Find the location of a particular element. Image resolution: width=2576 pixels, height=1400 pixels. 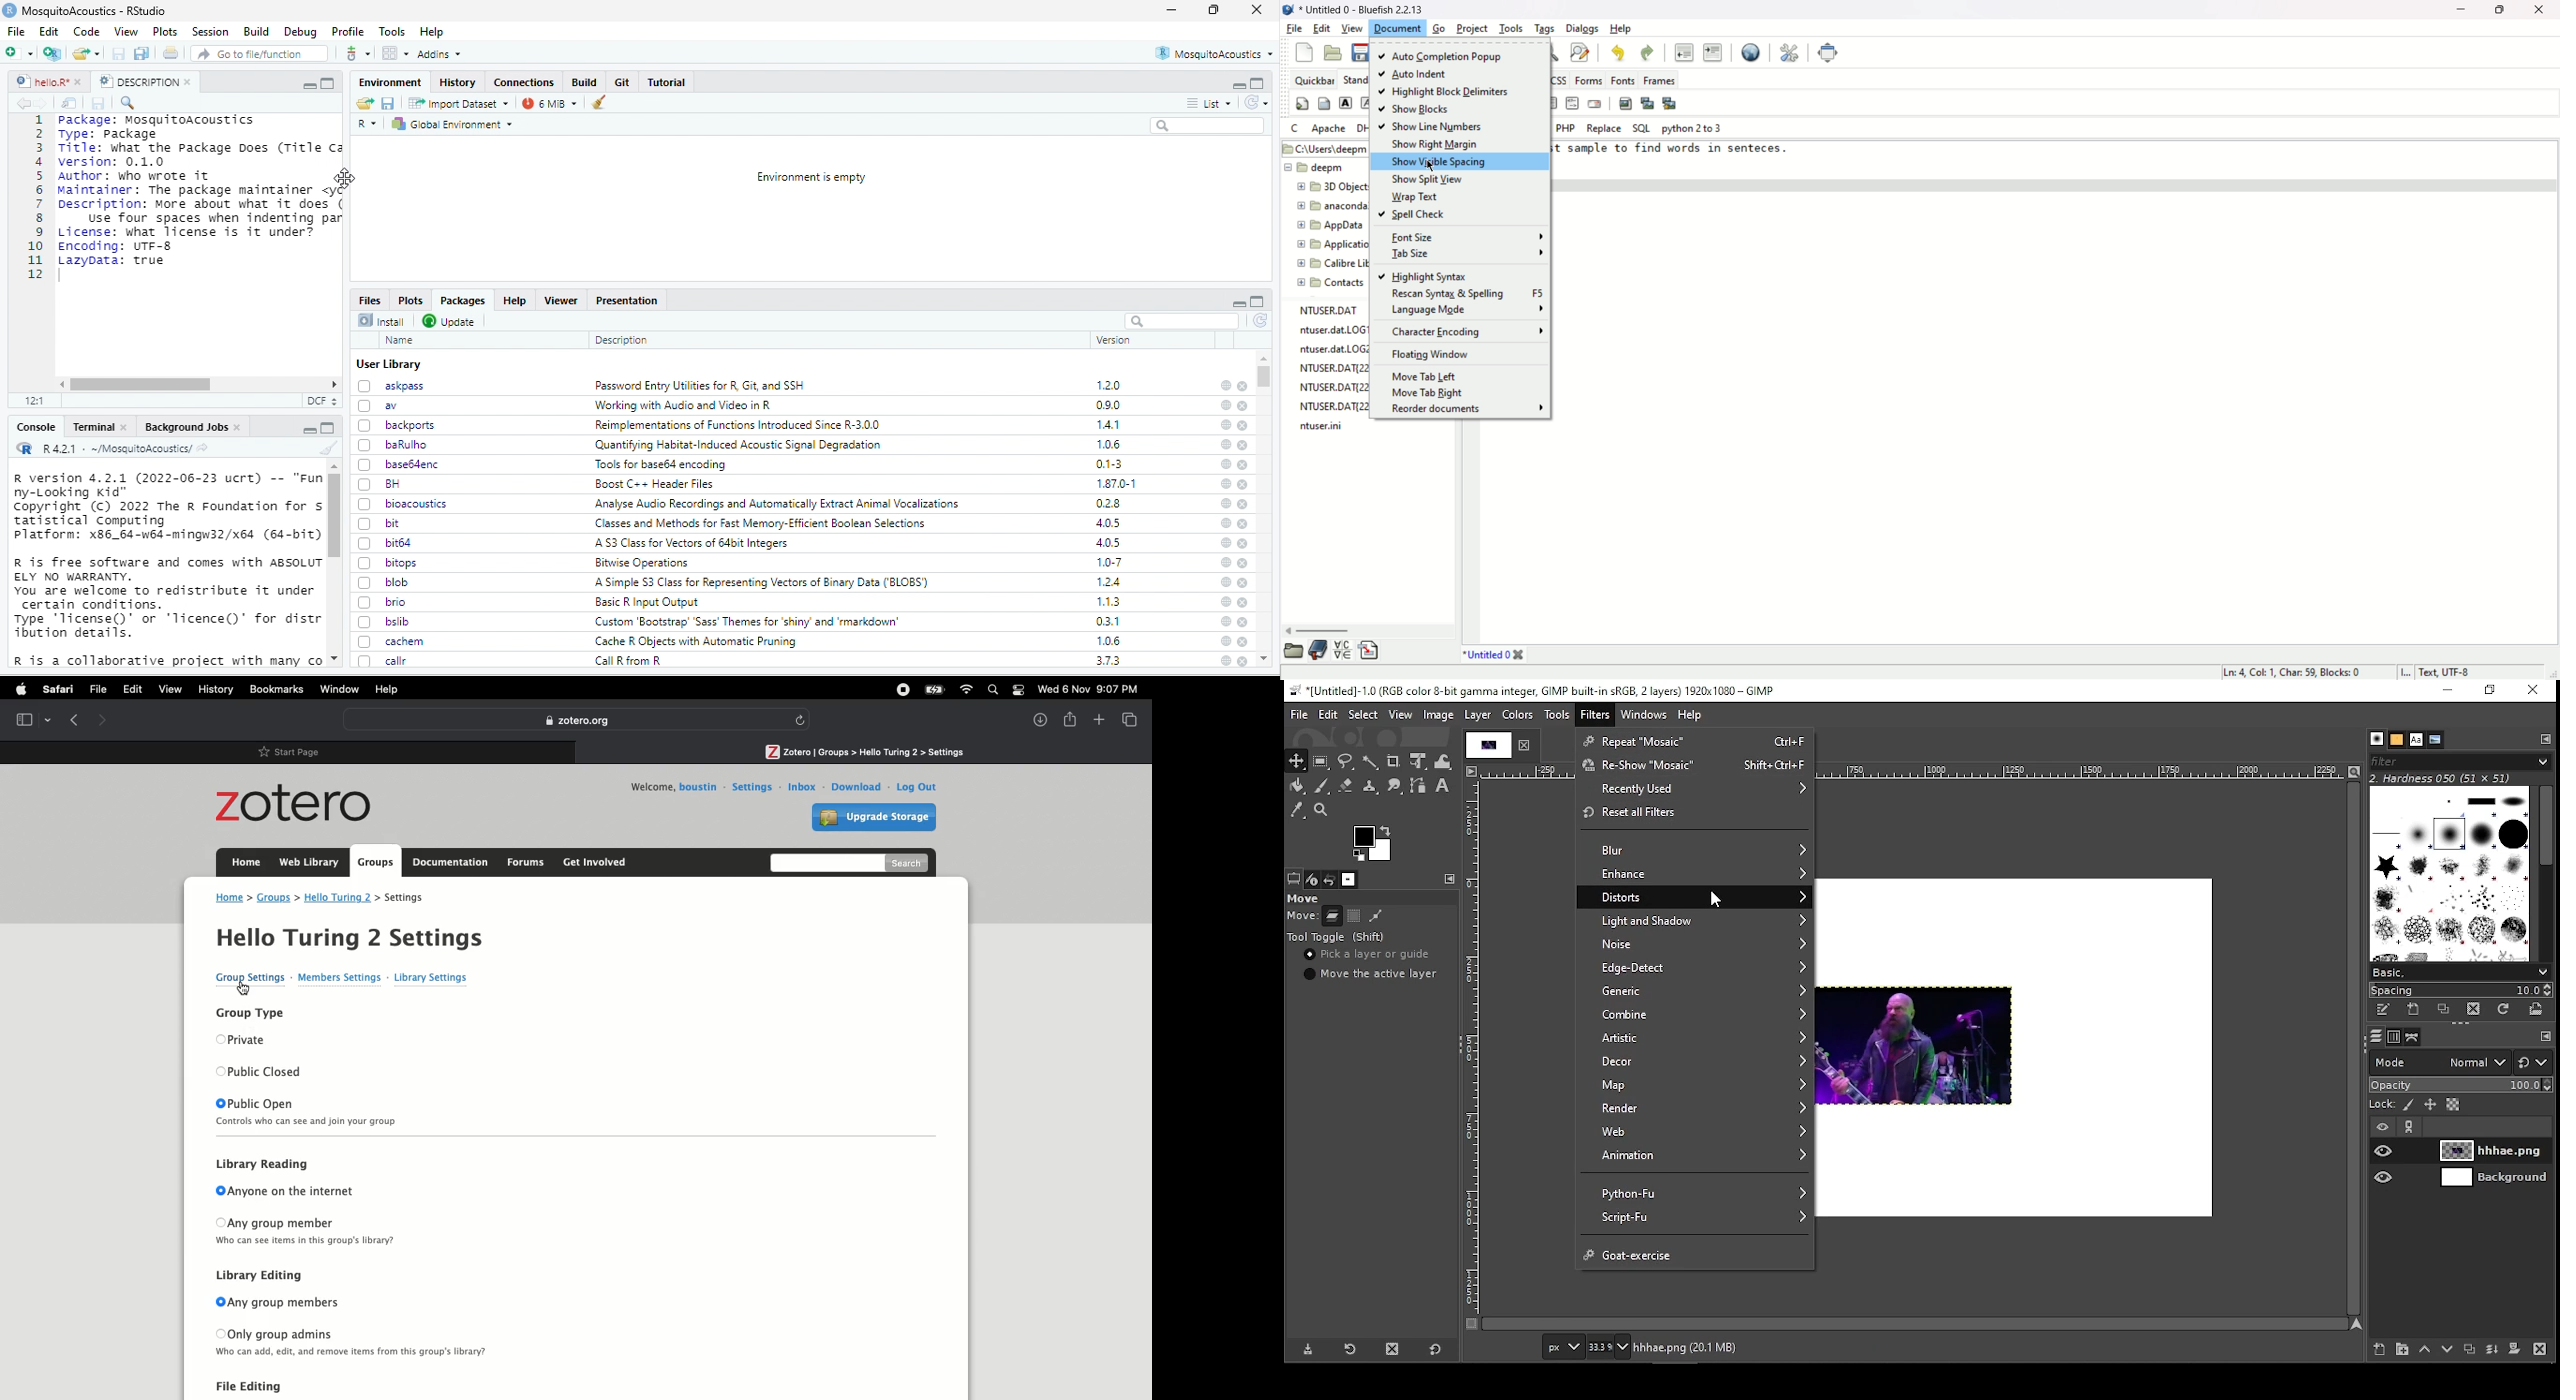

Package: MosquitoAcoustics Type: PackageTitle: what the Package Does (Title Caversion: 0.1.0Author: who wrote it oMaintainer: The package maintainer <yDescription: More about what it doesUse four spaces when indenting parLicense: what license is it under?Encoding: UTF-8Lazypata: true is located at coordinates (201, 190).